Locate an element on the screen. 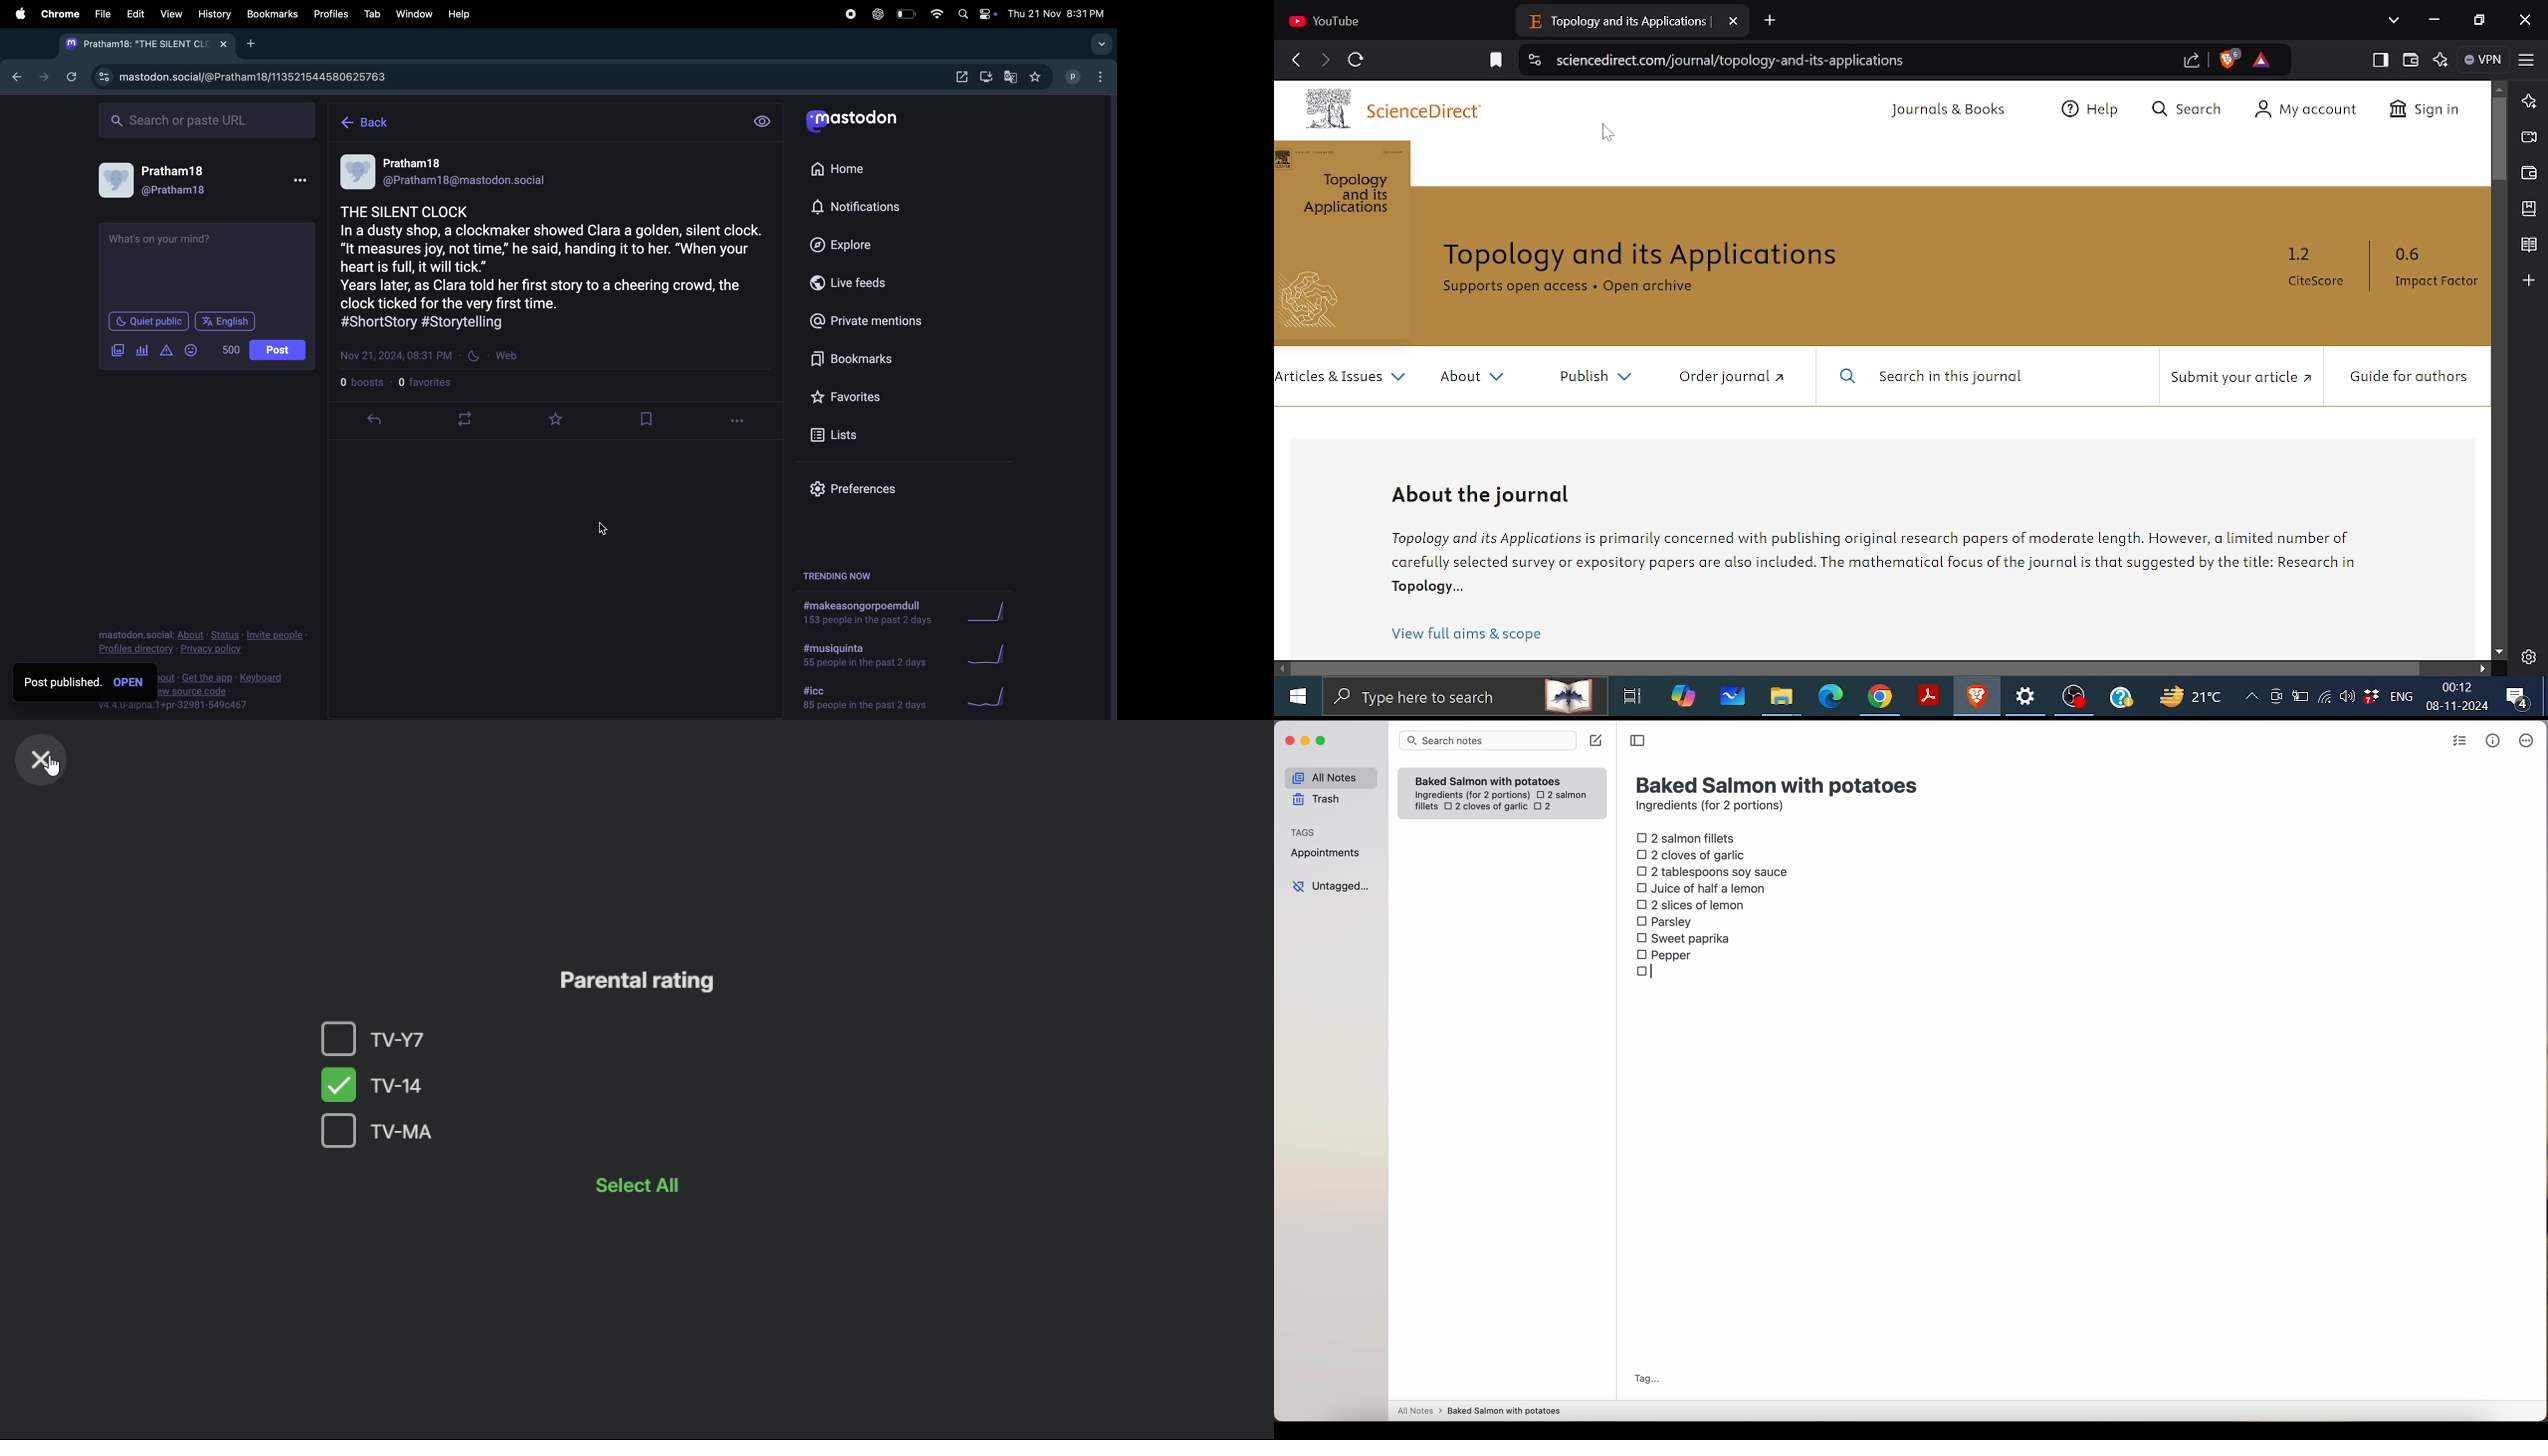 This screenshot has width=2548, height=1456. chatgpt is located at coordinates (877, 14).